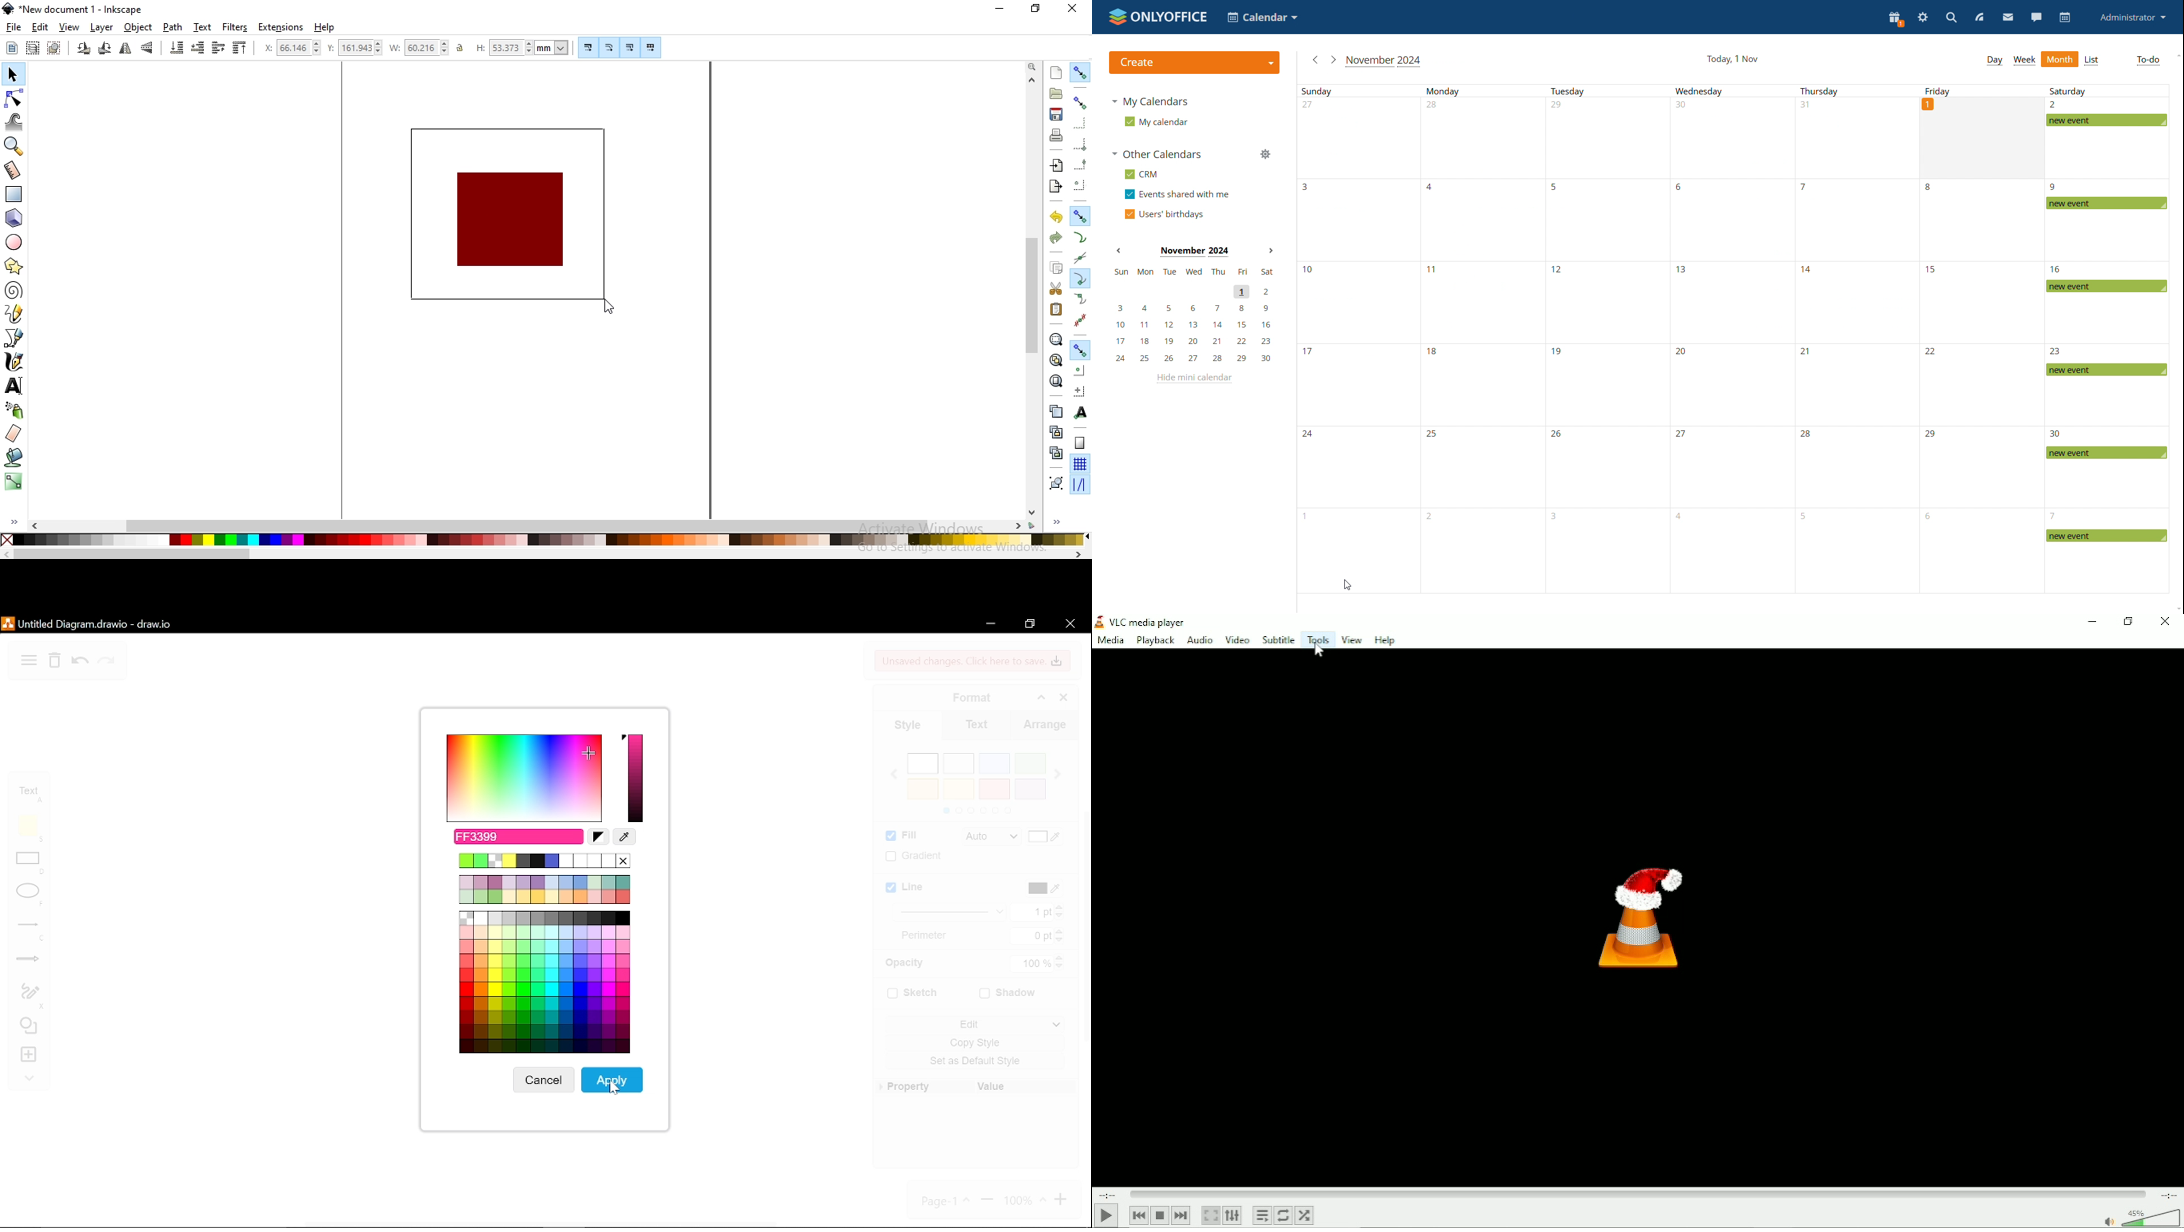  I want to click on create and edit text objects, so click(14, 385).